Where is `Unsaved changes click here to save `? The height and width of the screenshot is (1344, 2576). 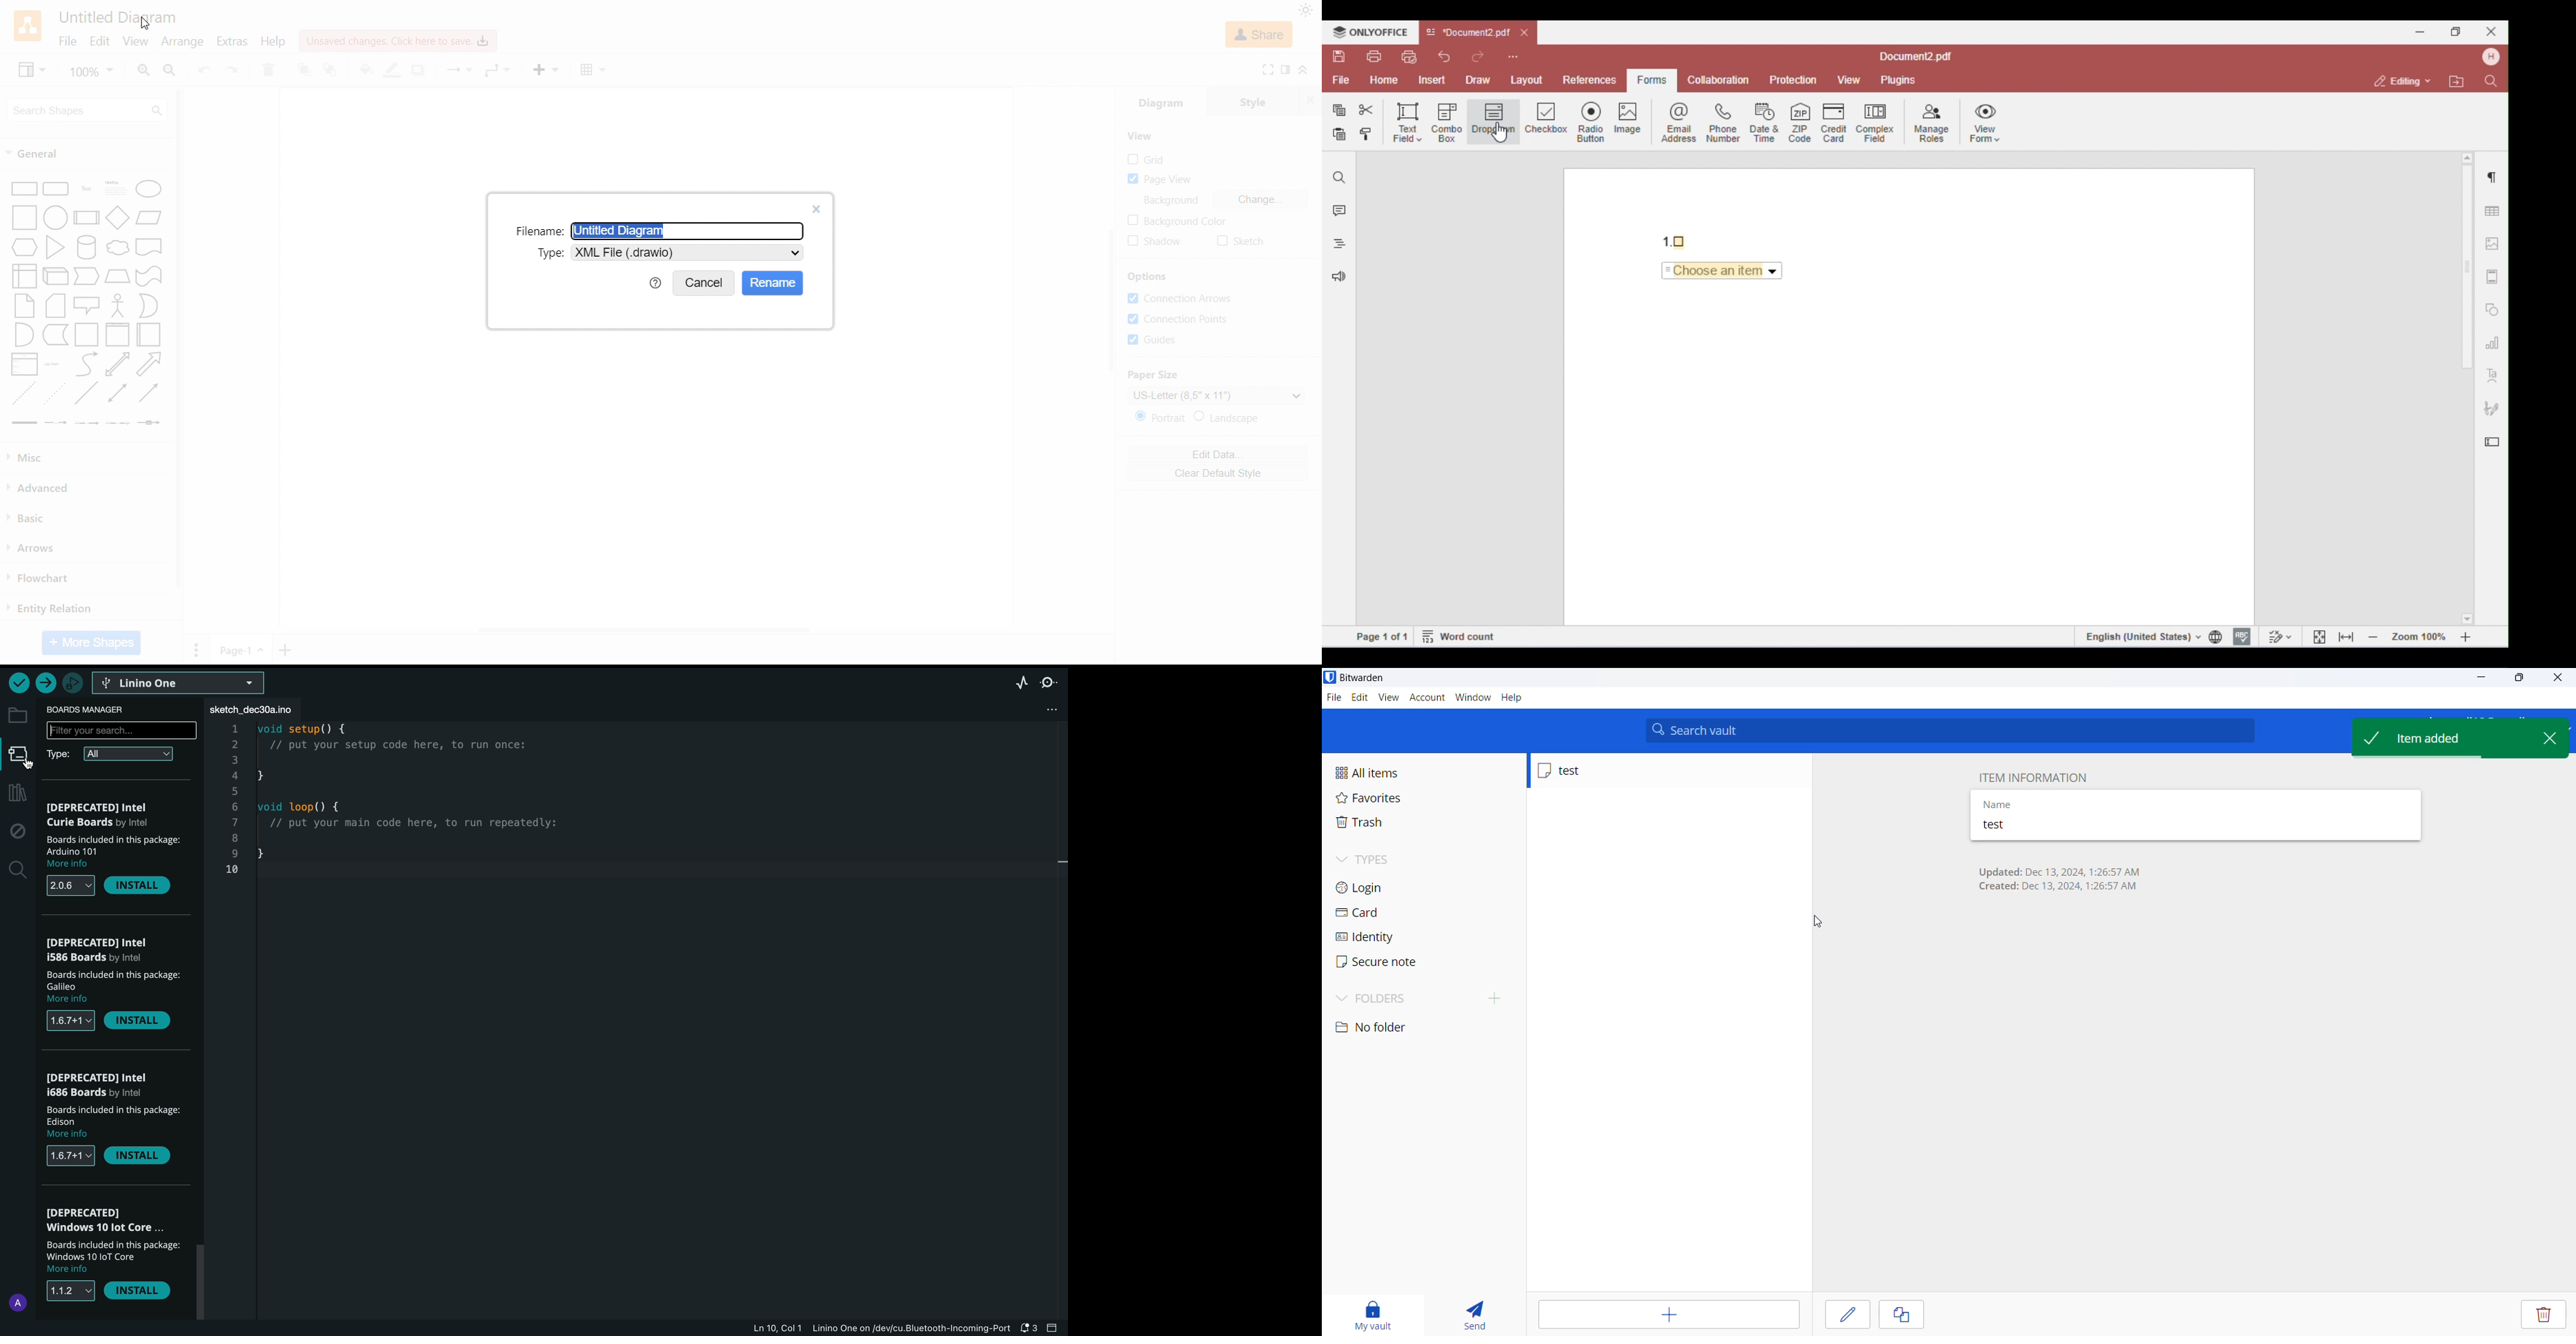
Unsaved changes click here to save  is located at coordinates (395, 41).